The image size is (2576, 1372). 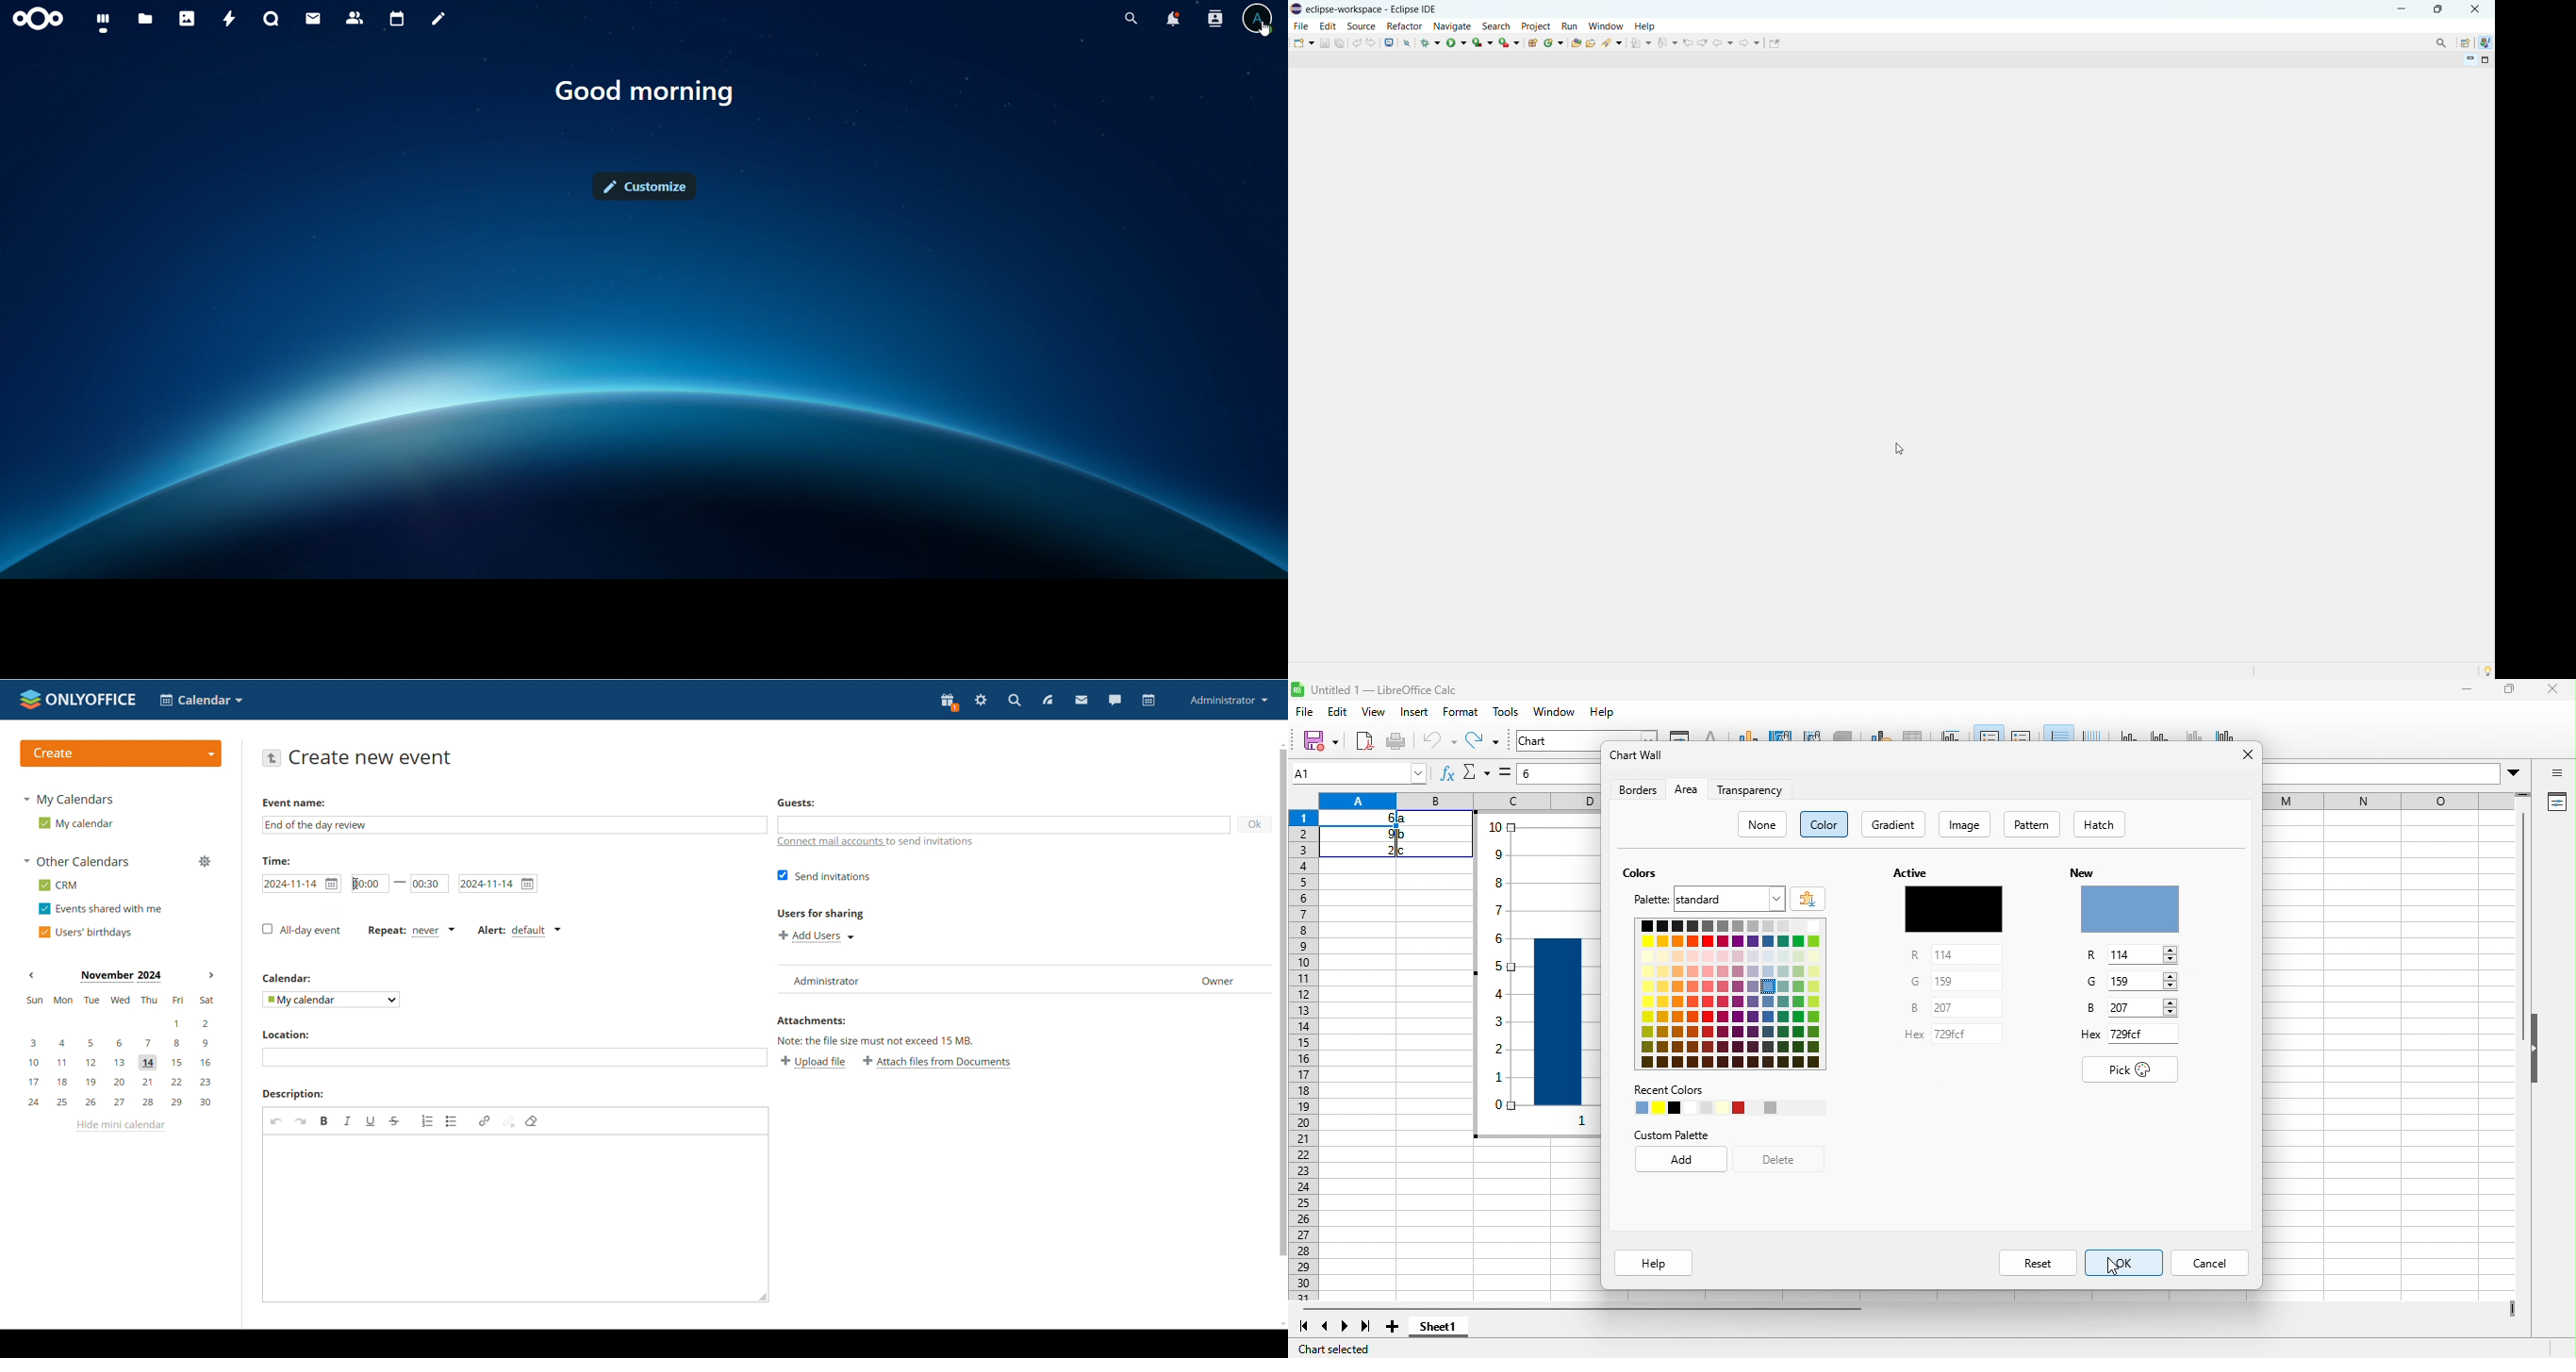 What do you see at coordinates (1130, 17) in the screenshot?
I see `search` at bounding box center [1130, 17].